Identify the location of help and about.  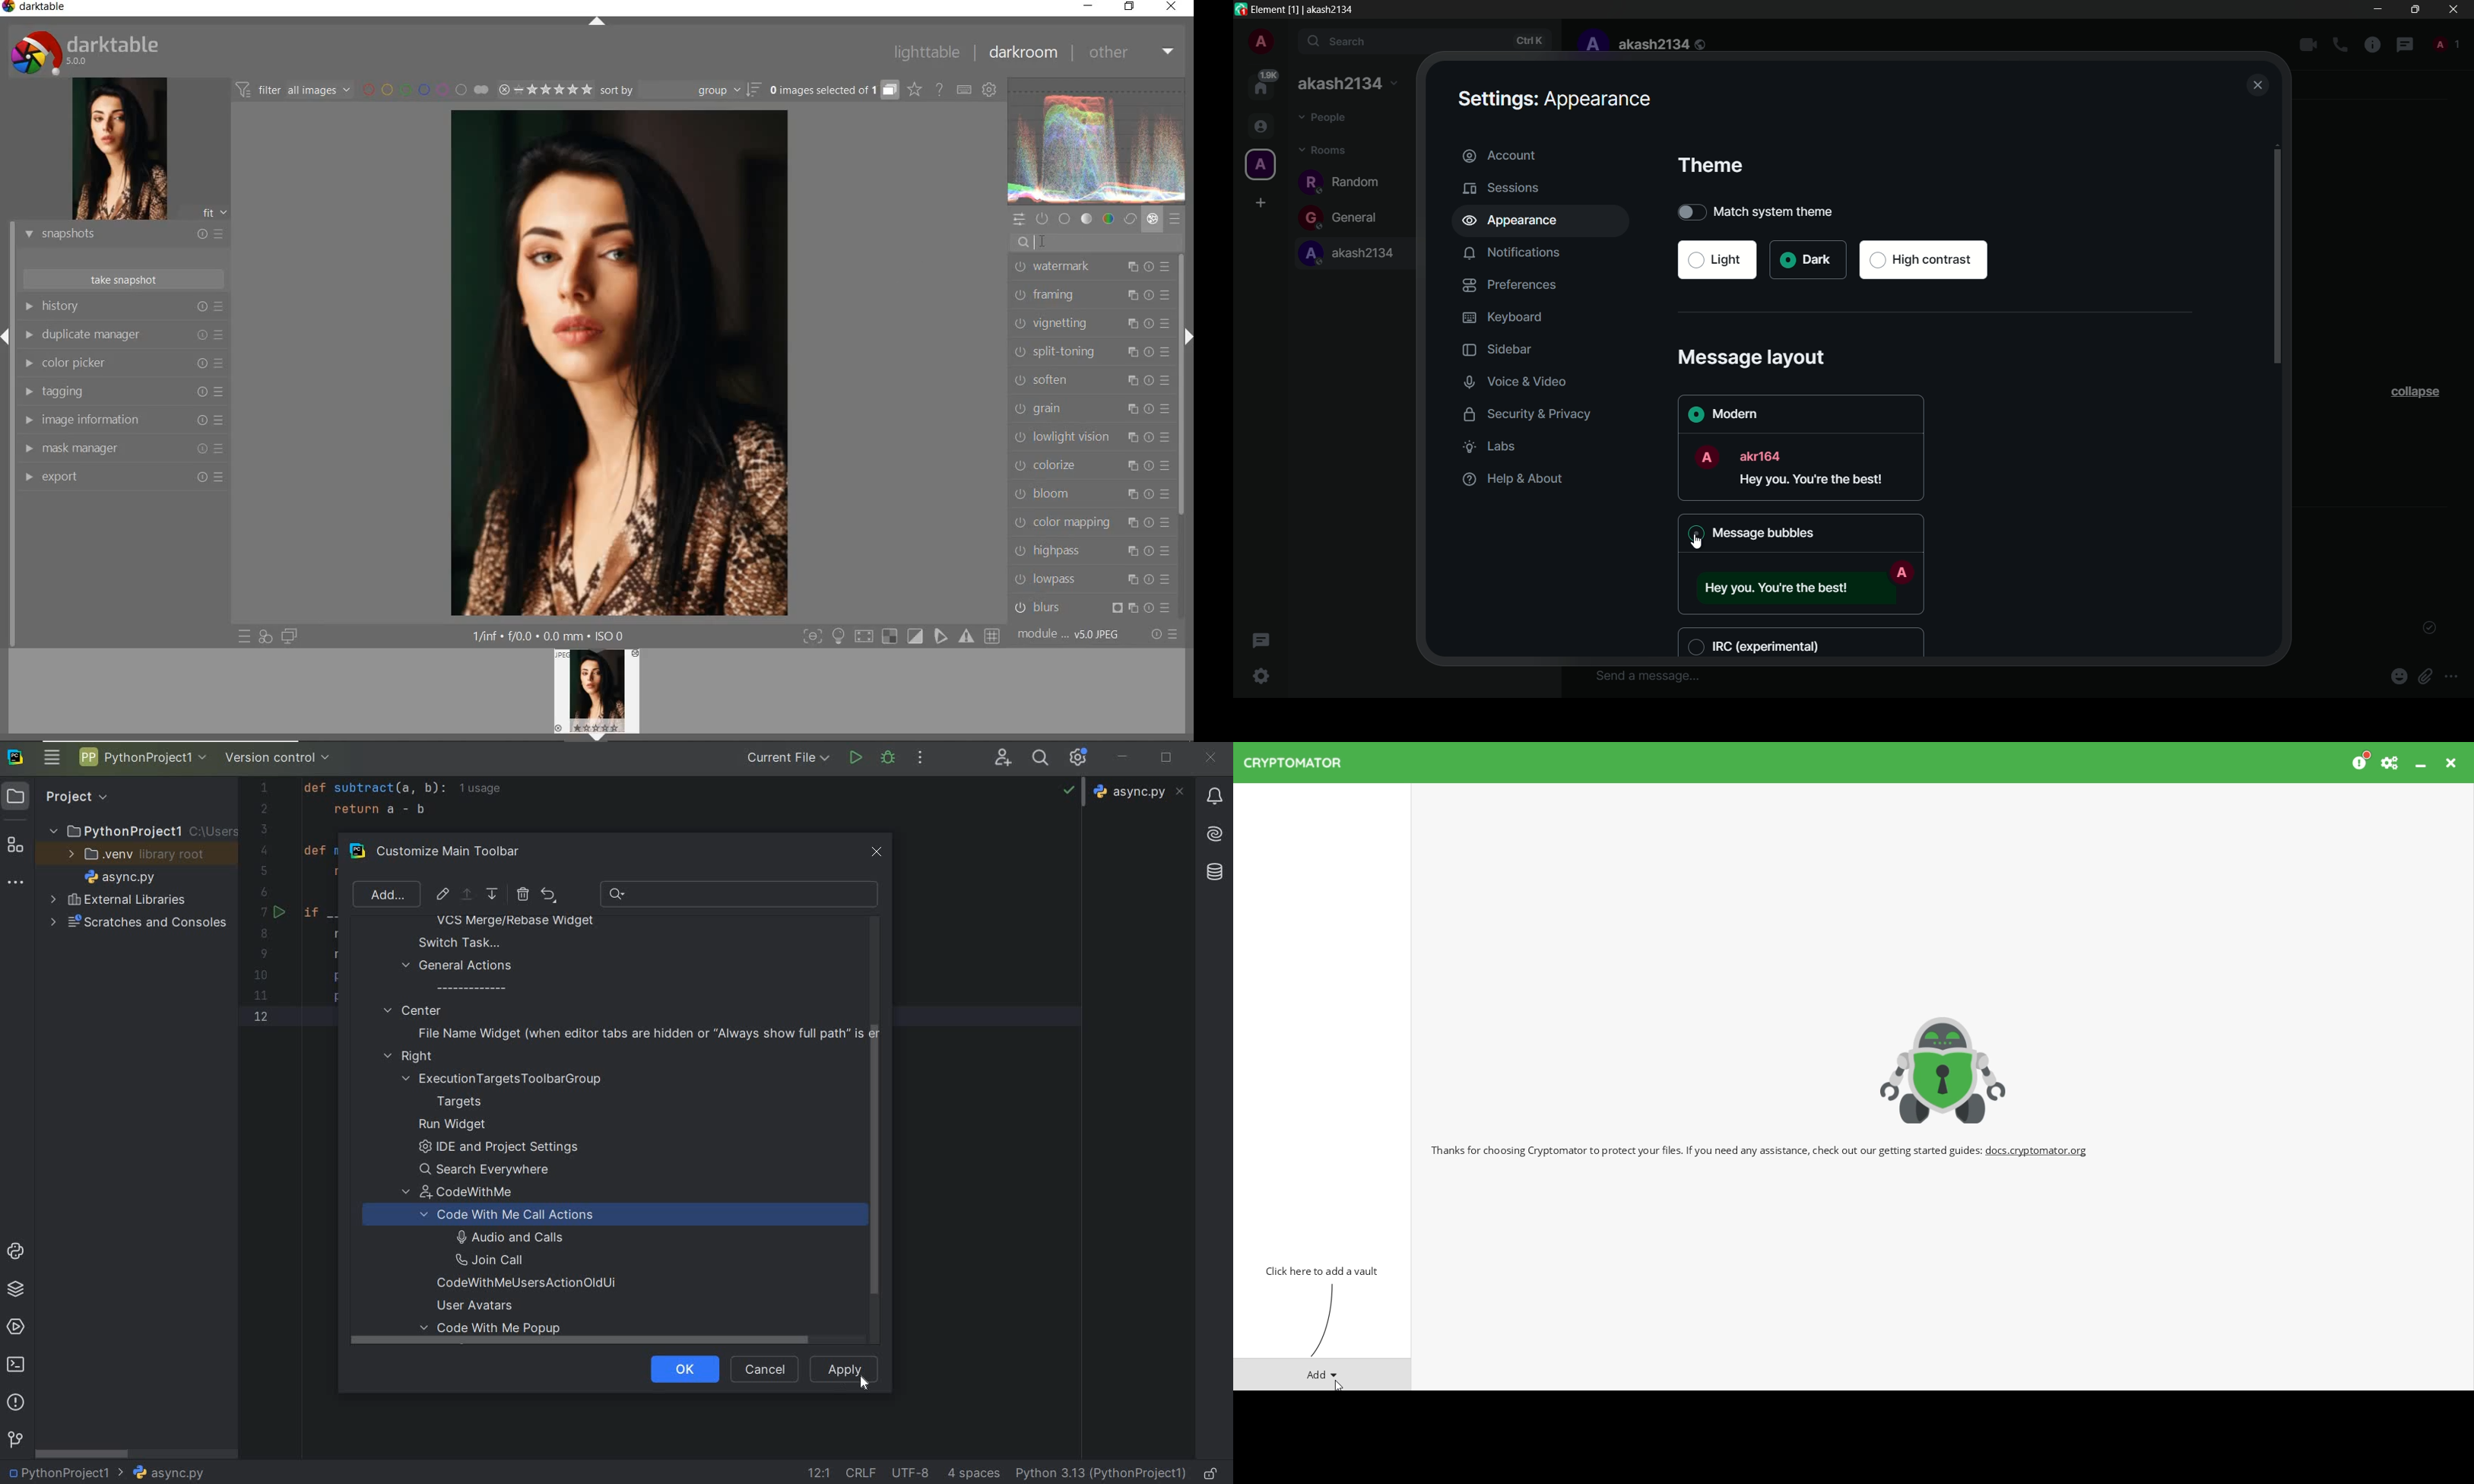
(1511, 479).